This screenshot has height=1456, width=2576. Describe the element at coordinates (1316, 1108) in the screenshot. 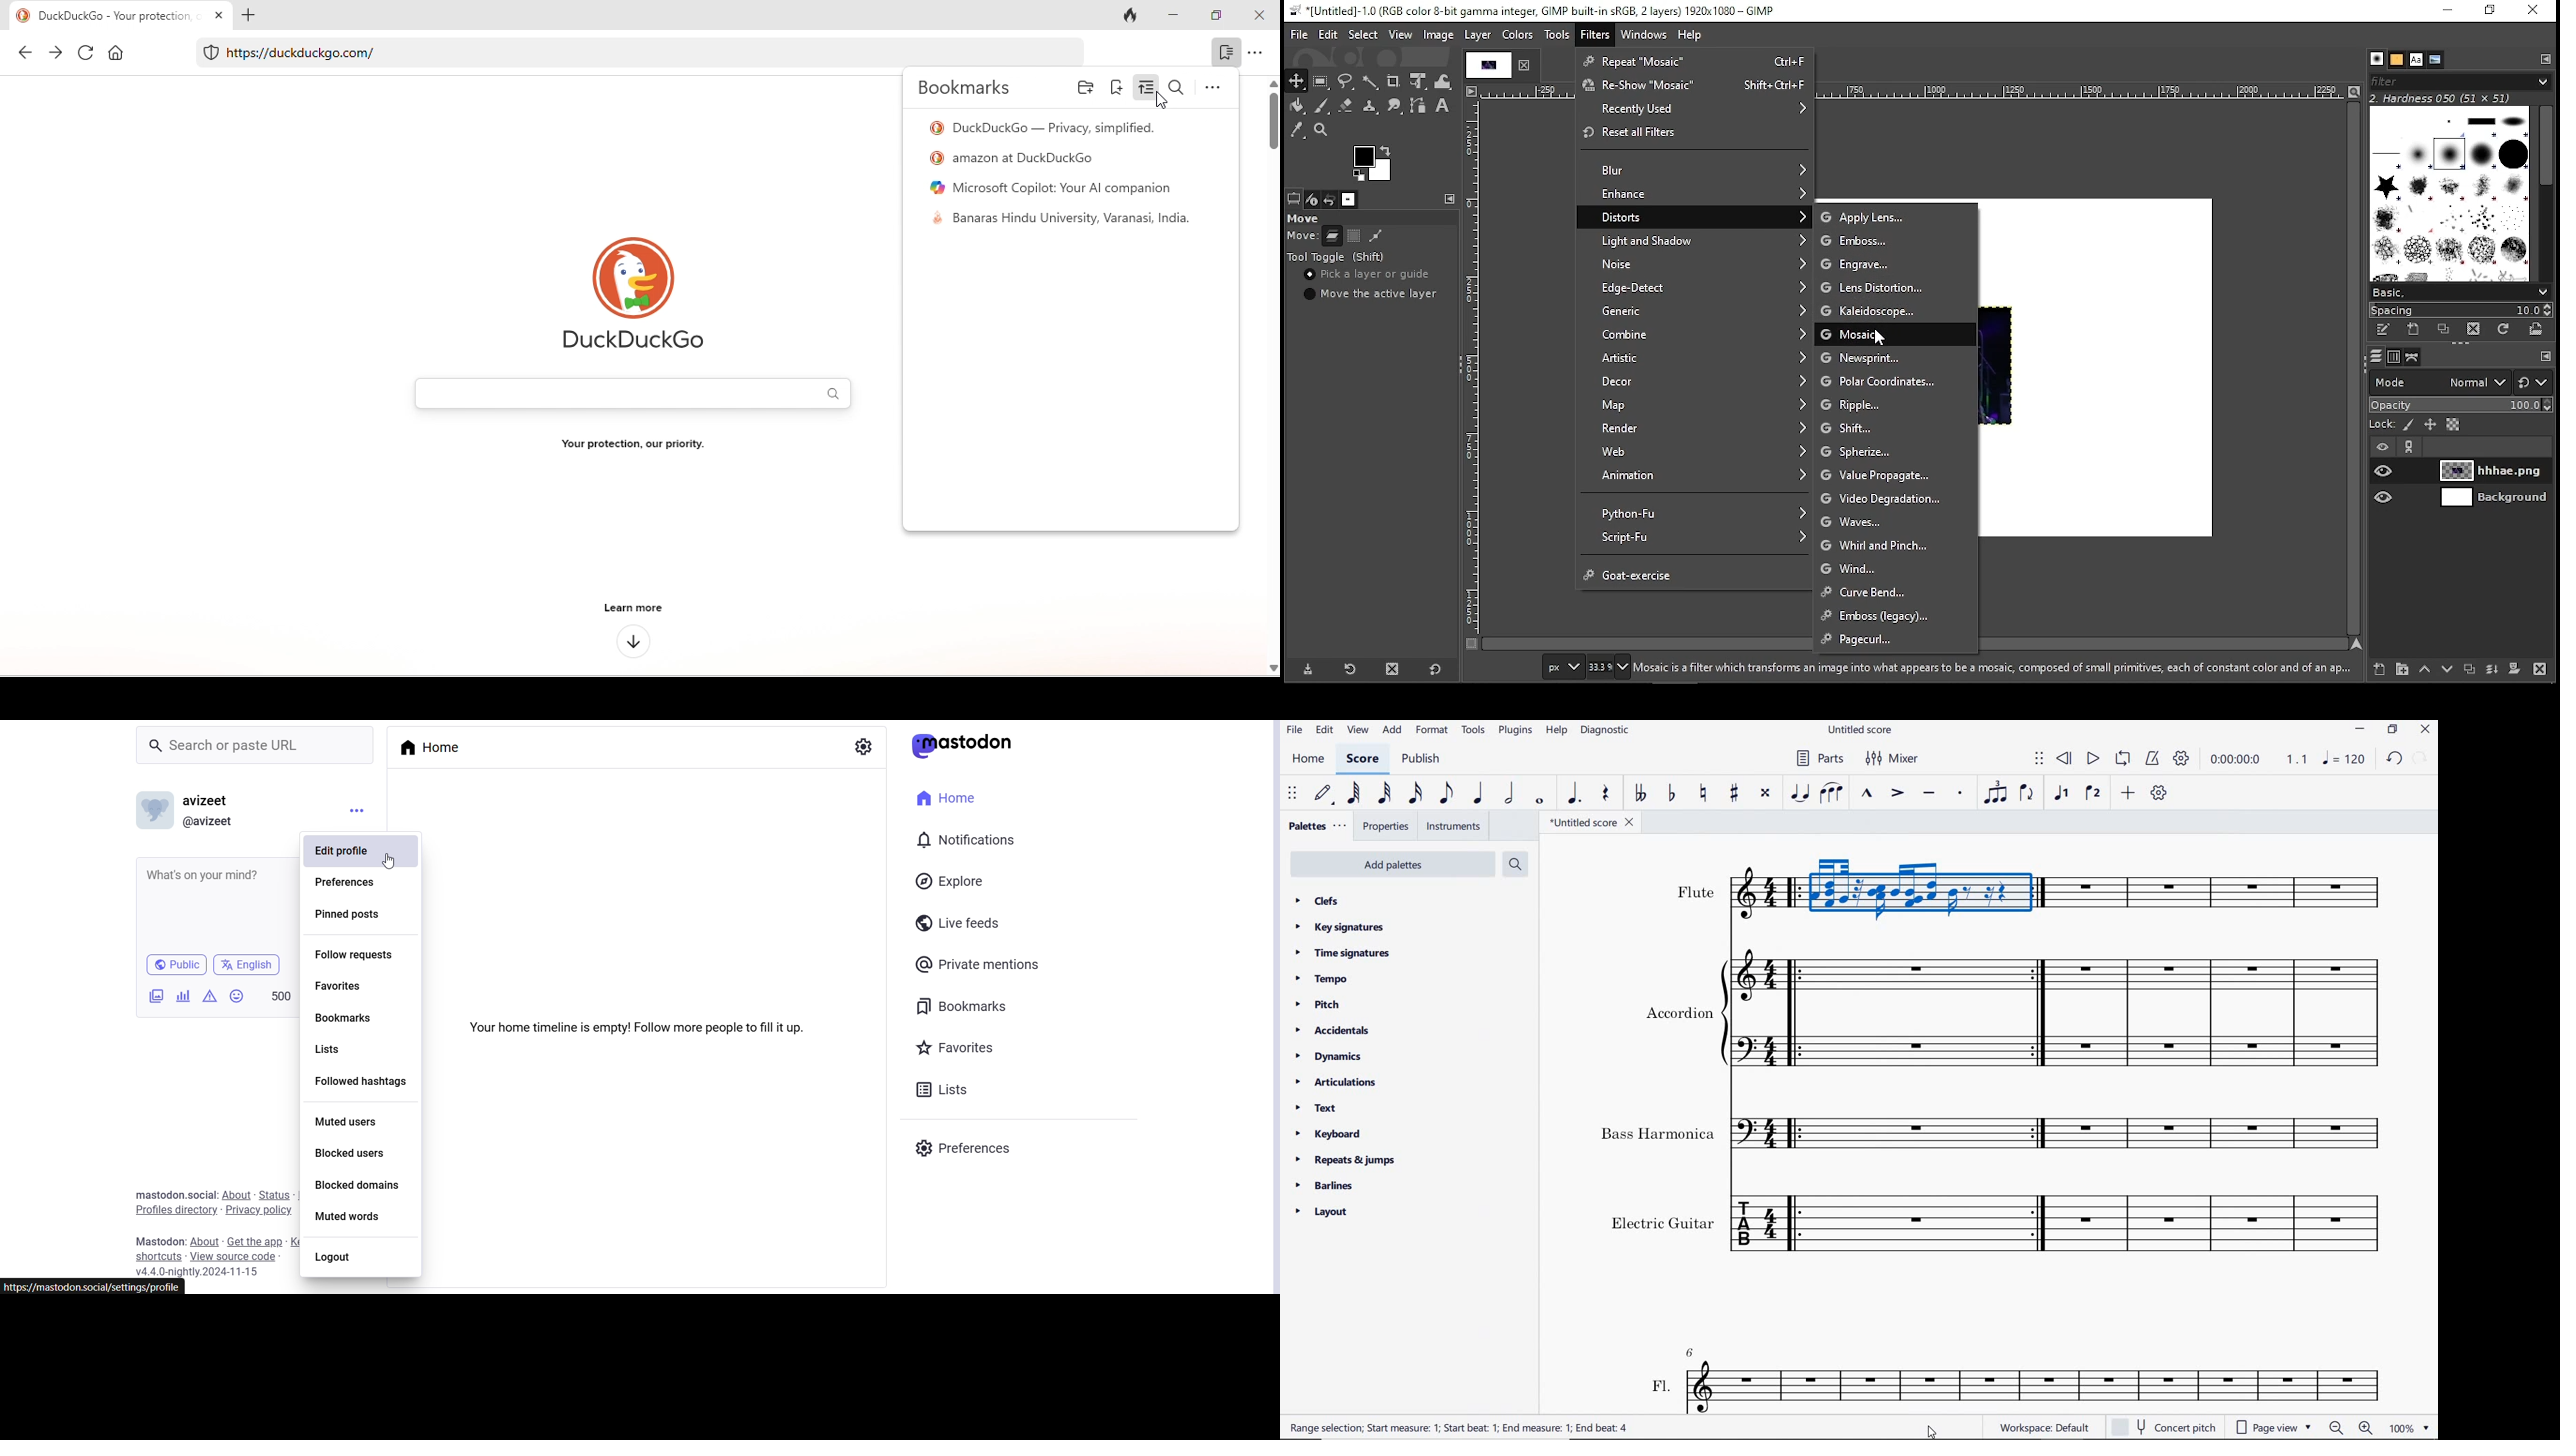

I see `text` at that location.